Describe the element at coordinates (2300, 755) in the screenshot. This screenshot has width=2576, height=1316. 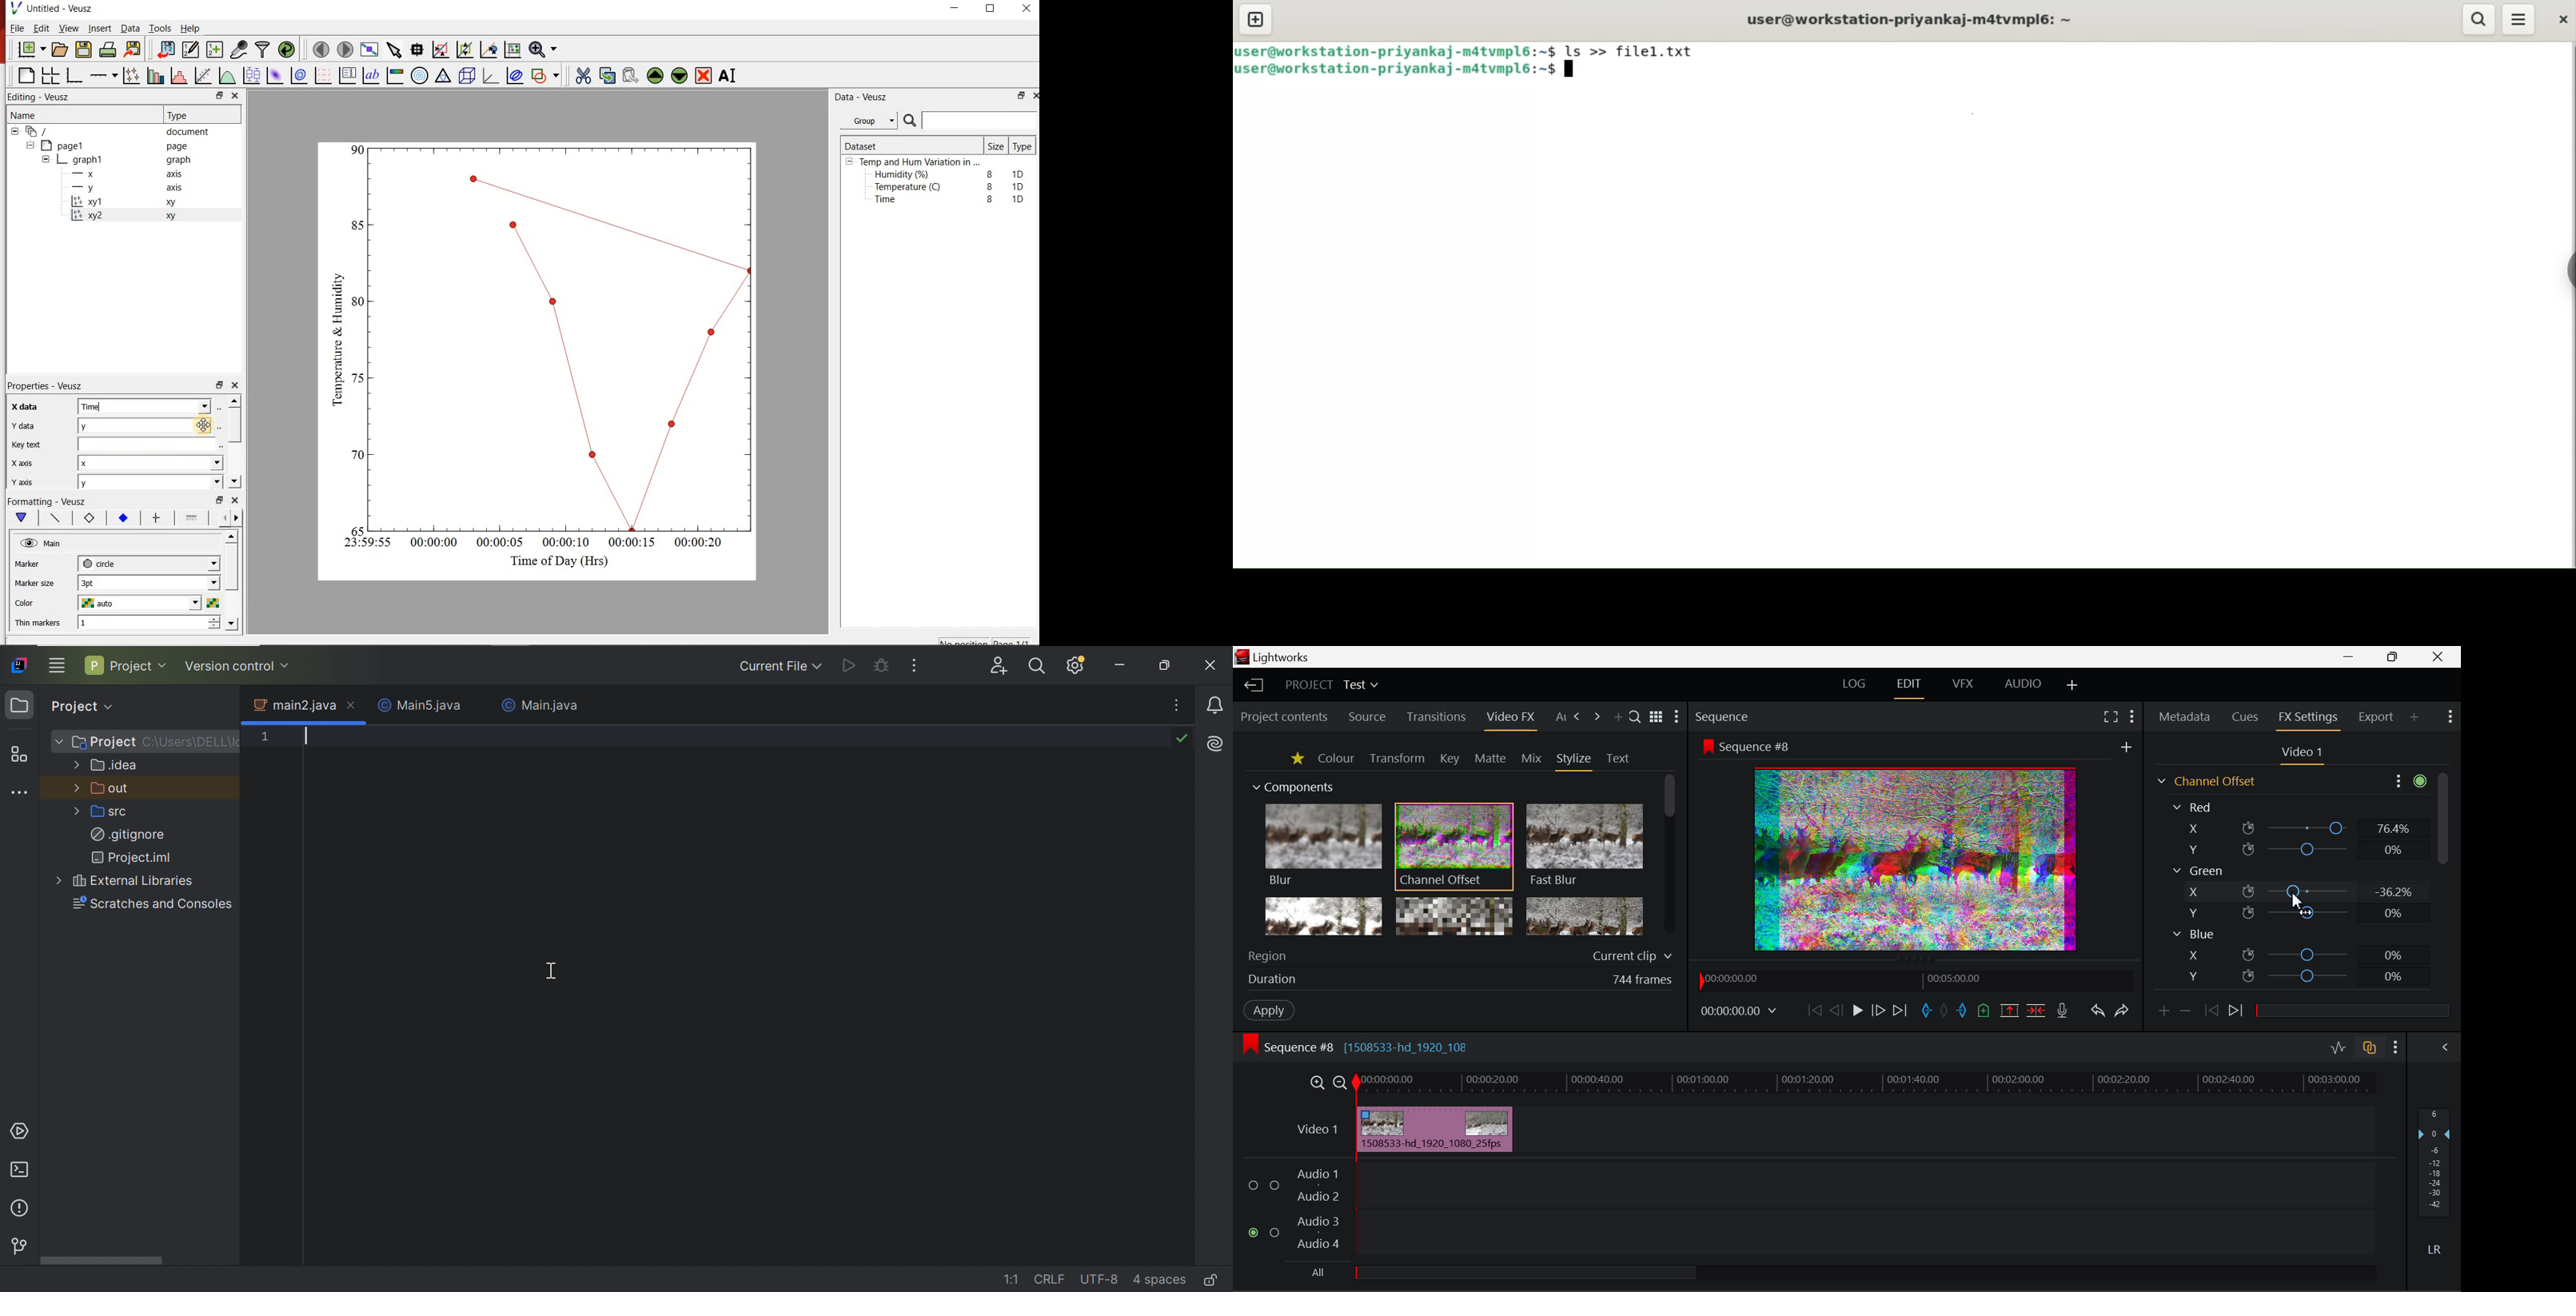
I see `Video Settings` at that location.